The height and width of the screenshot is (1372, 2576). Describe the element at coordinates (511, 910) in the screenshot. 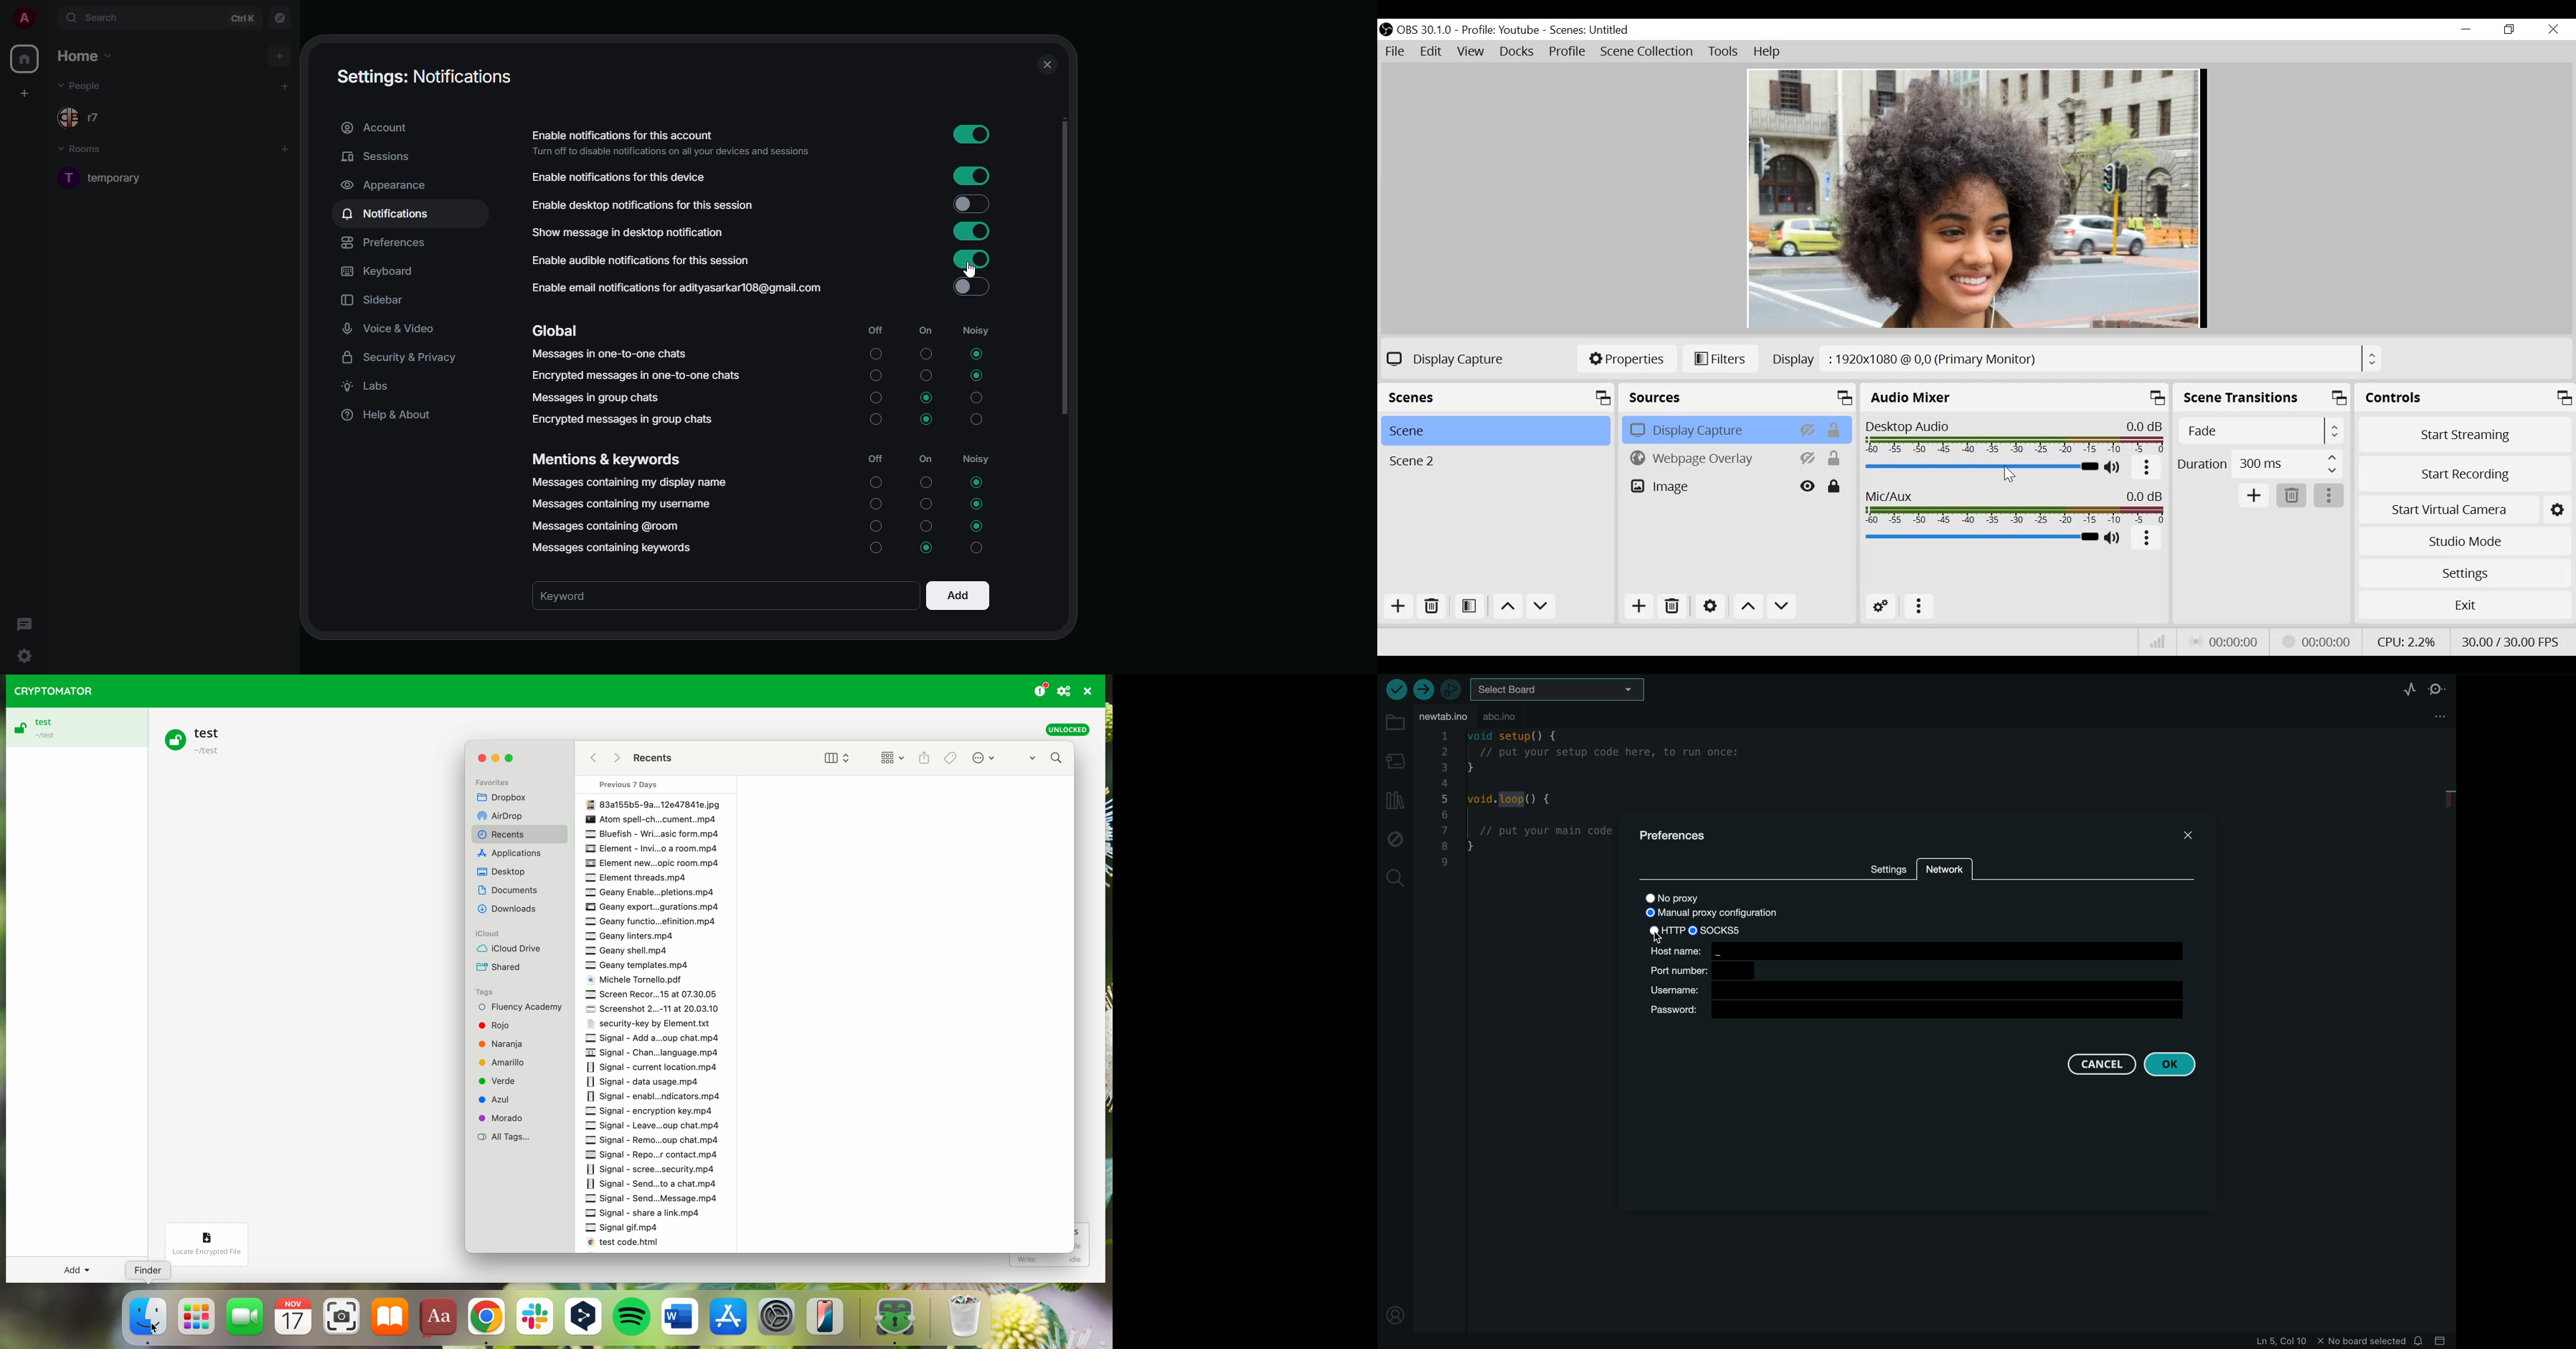

I see `` at that location.